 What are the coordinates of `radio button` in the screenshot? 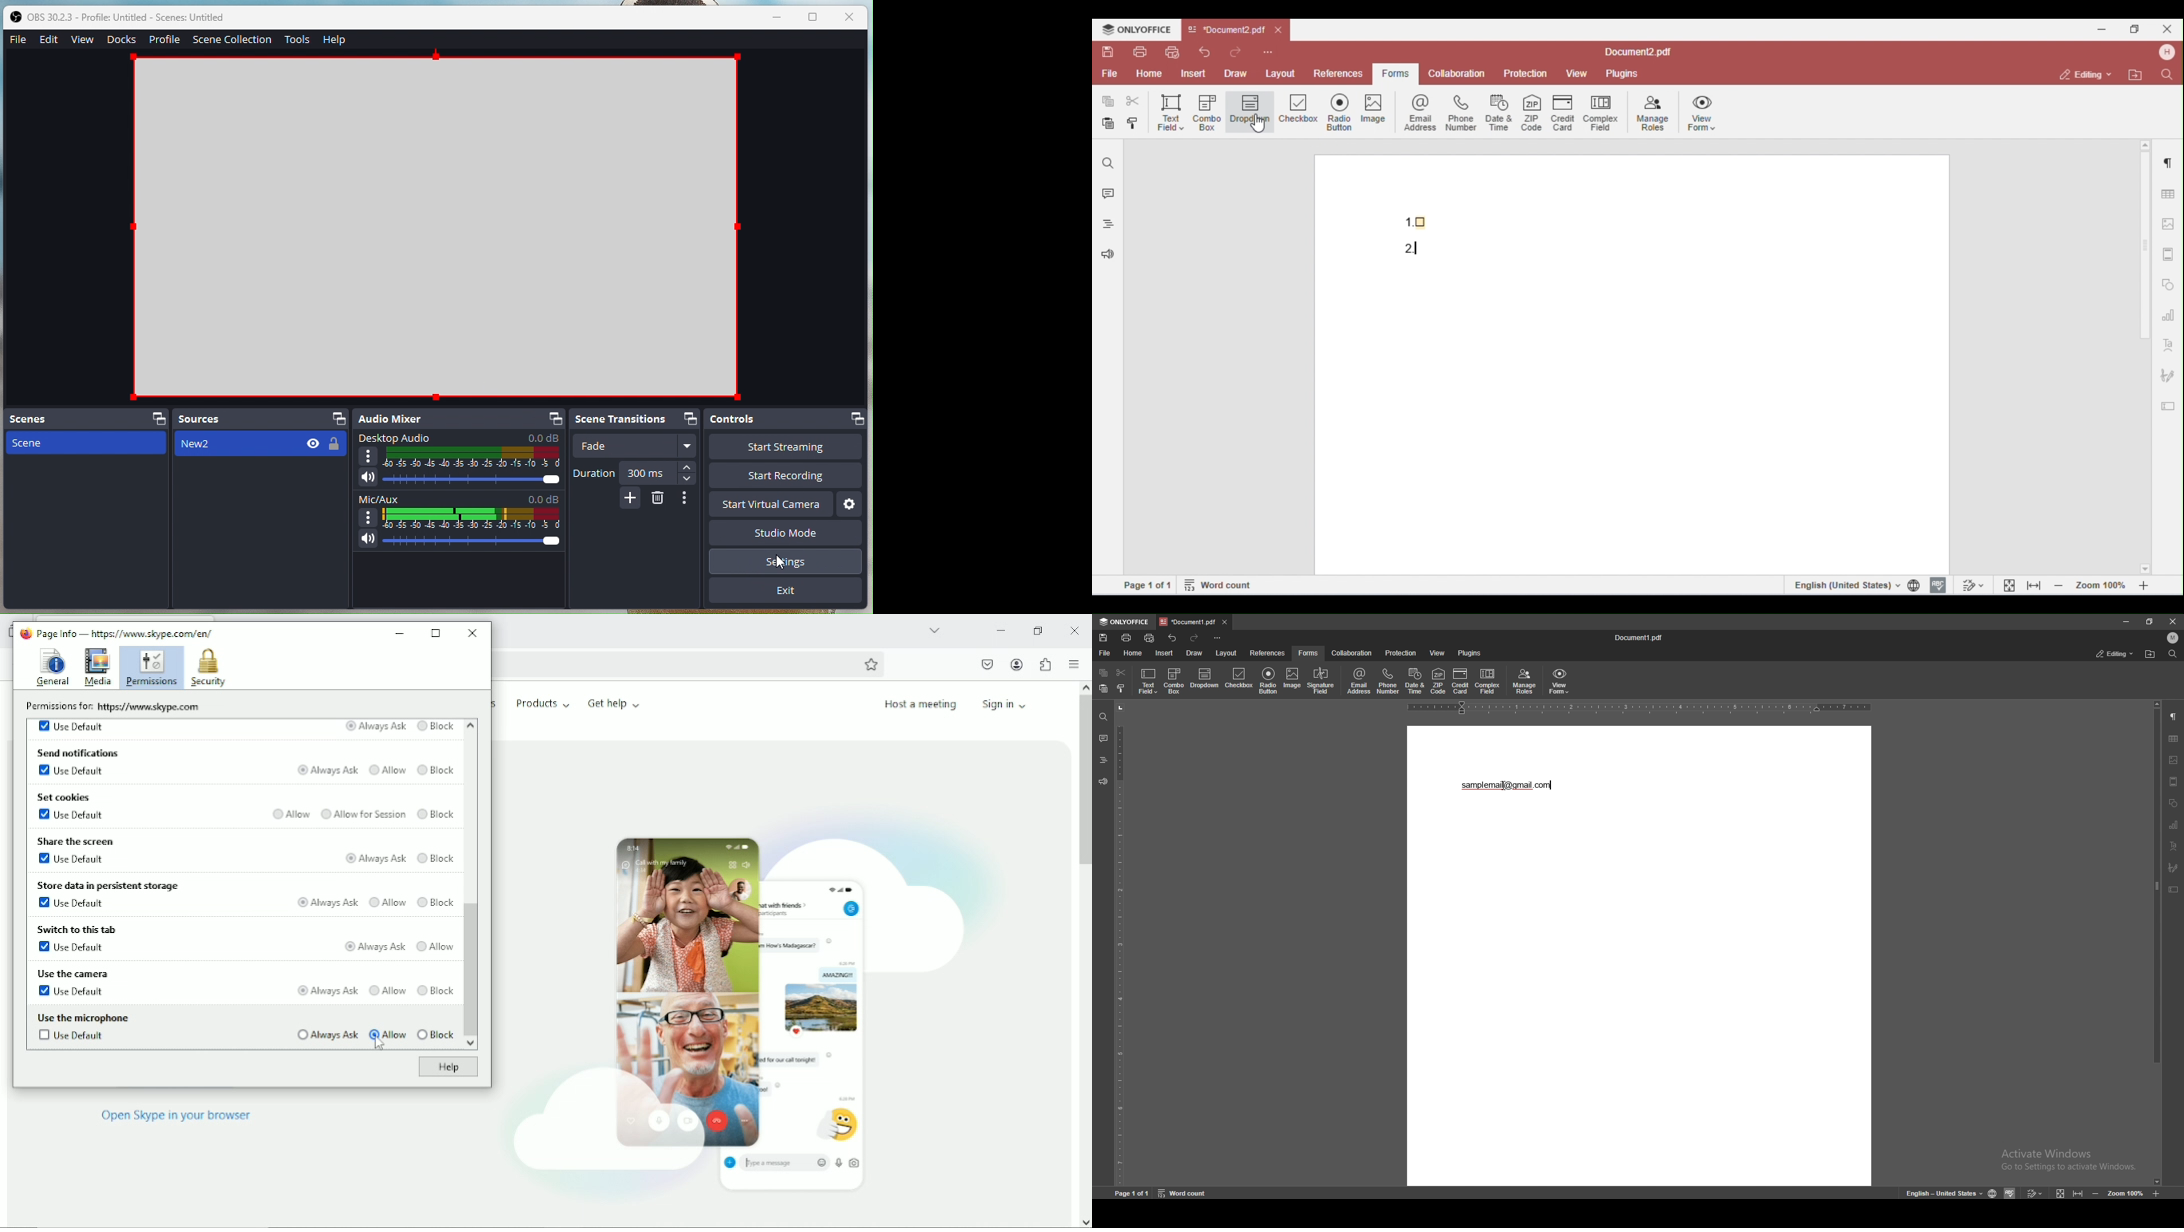 It's located at (1269, 681).